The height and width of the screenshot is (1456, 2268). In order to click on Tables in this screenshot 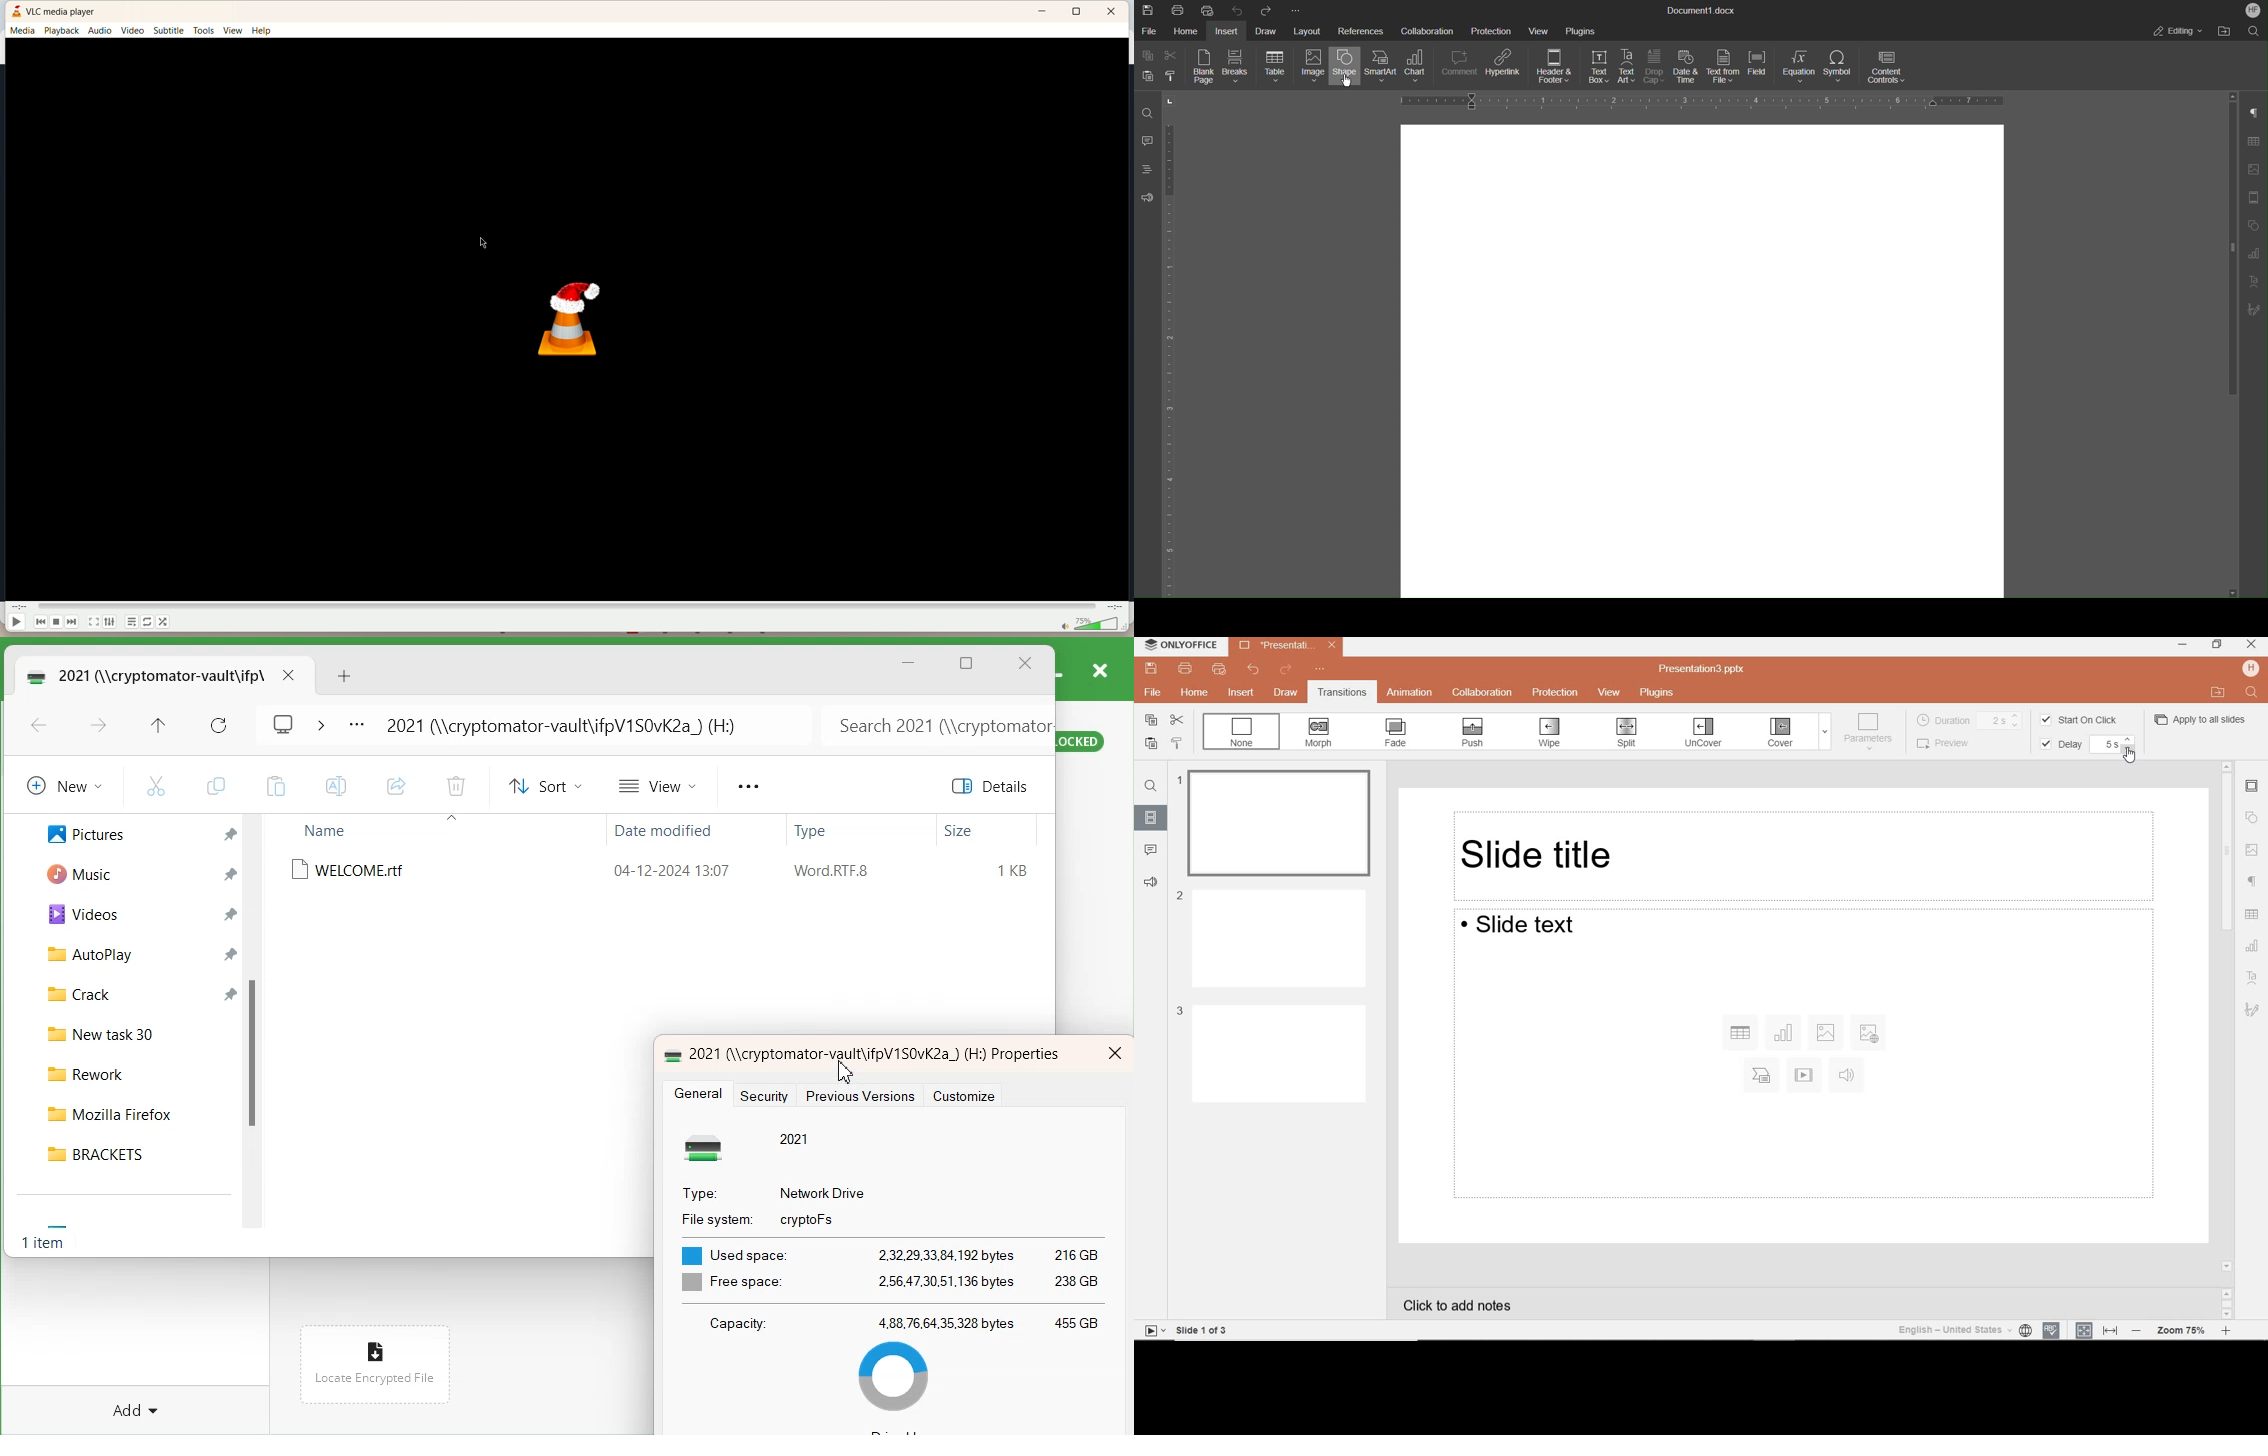, I will do `click(2257, 141)`.